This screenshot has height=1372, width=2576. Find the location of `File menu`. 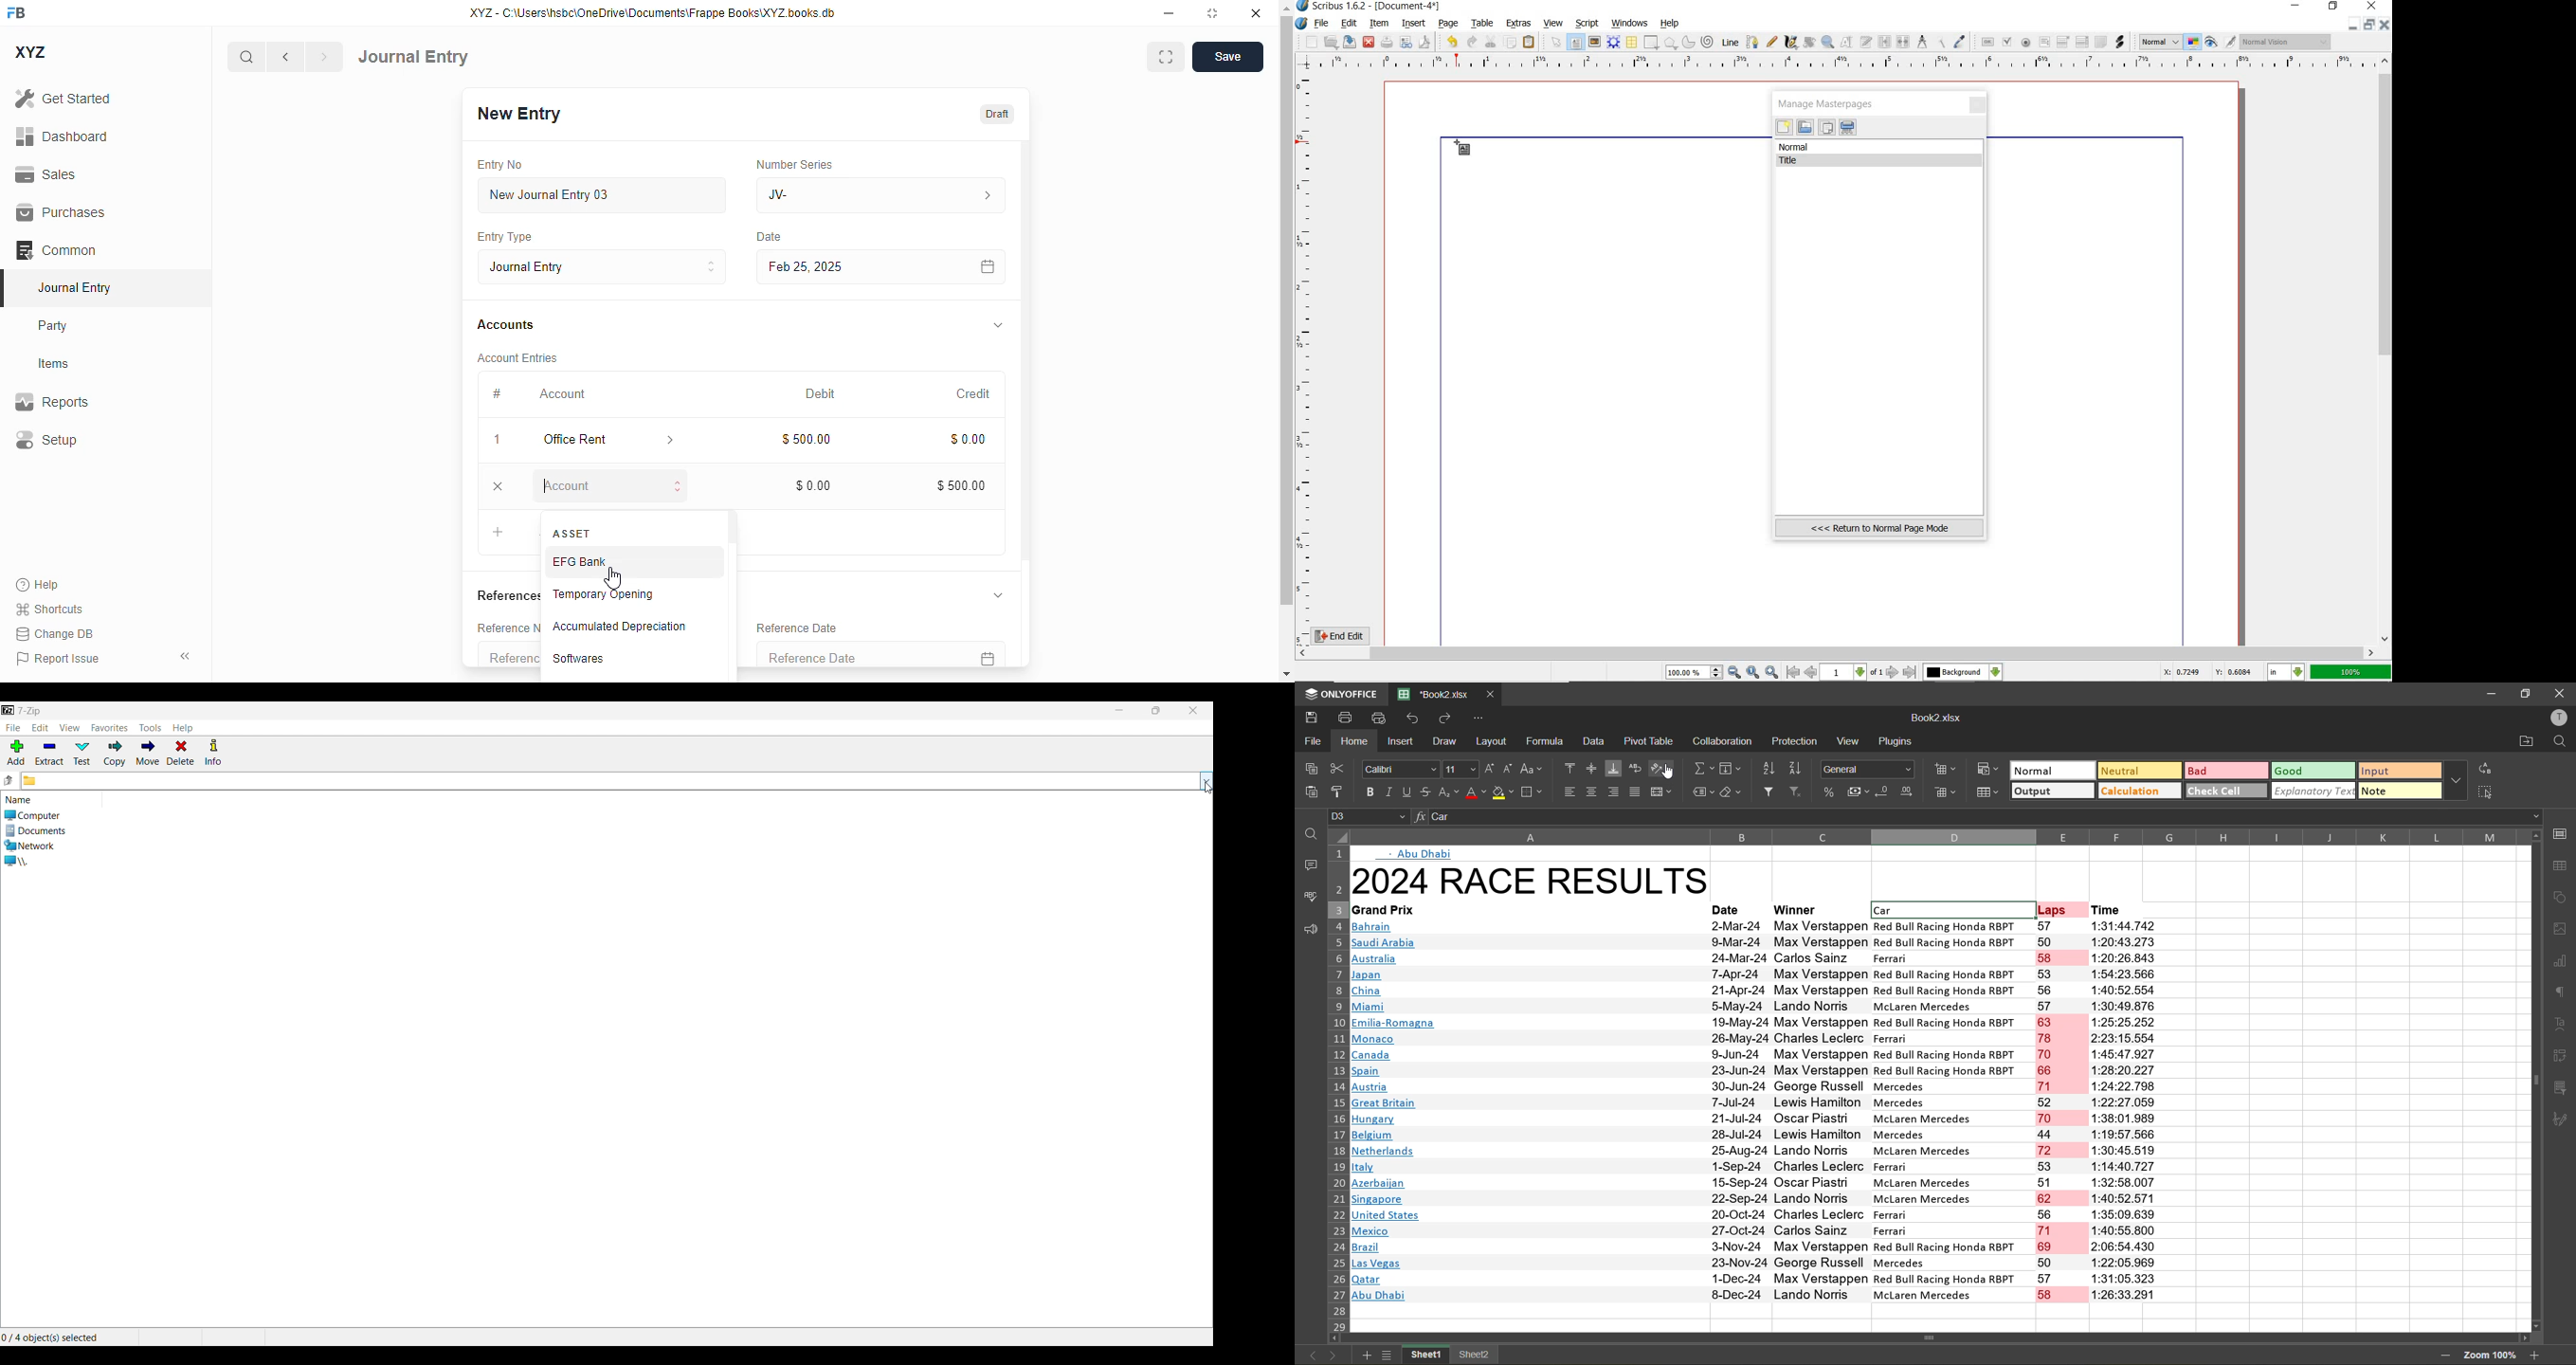

File menu is located at coordinates (14, 728).